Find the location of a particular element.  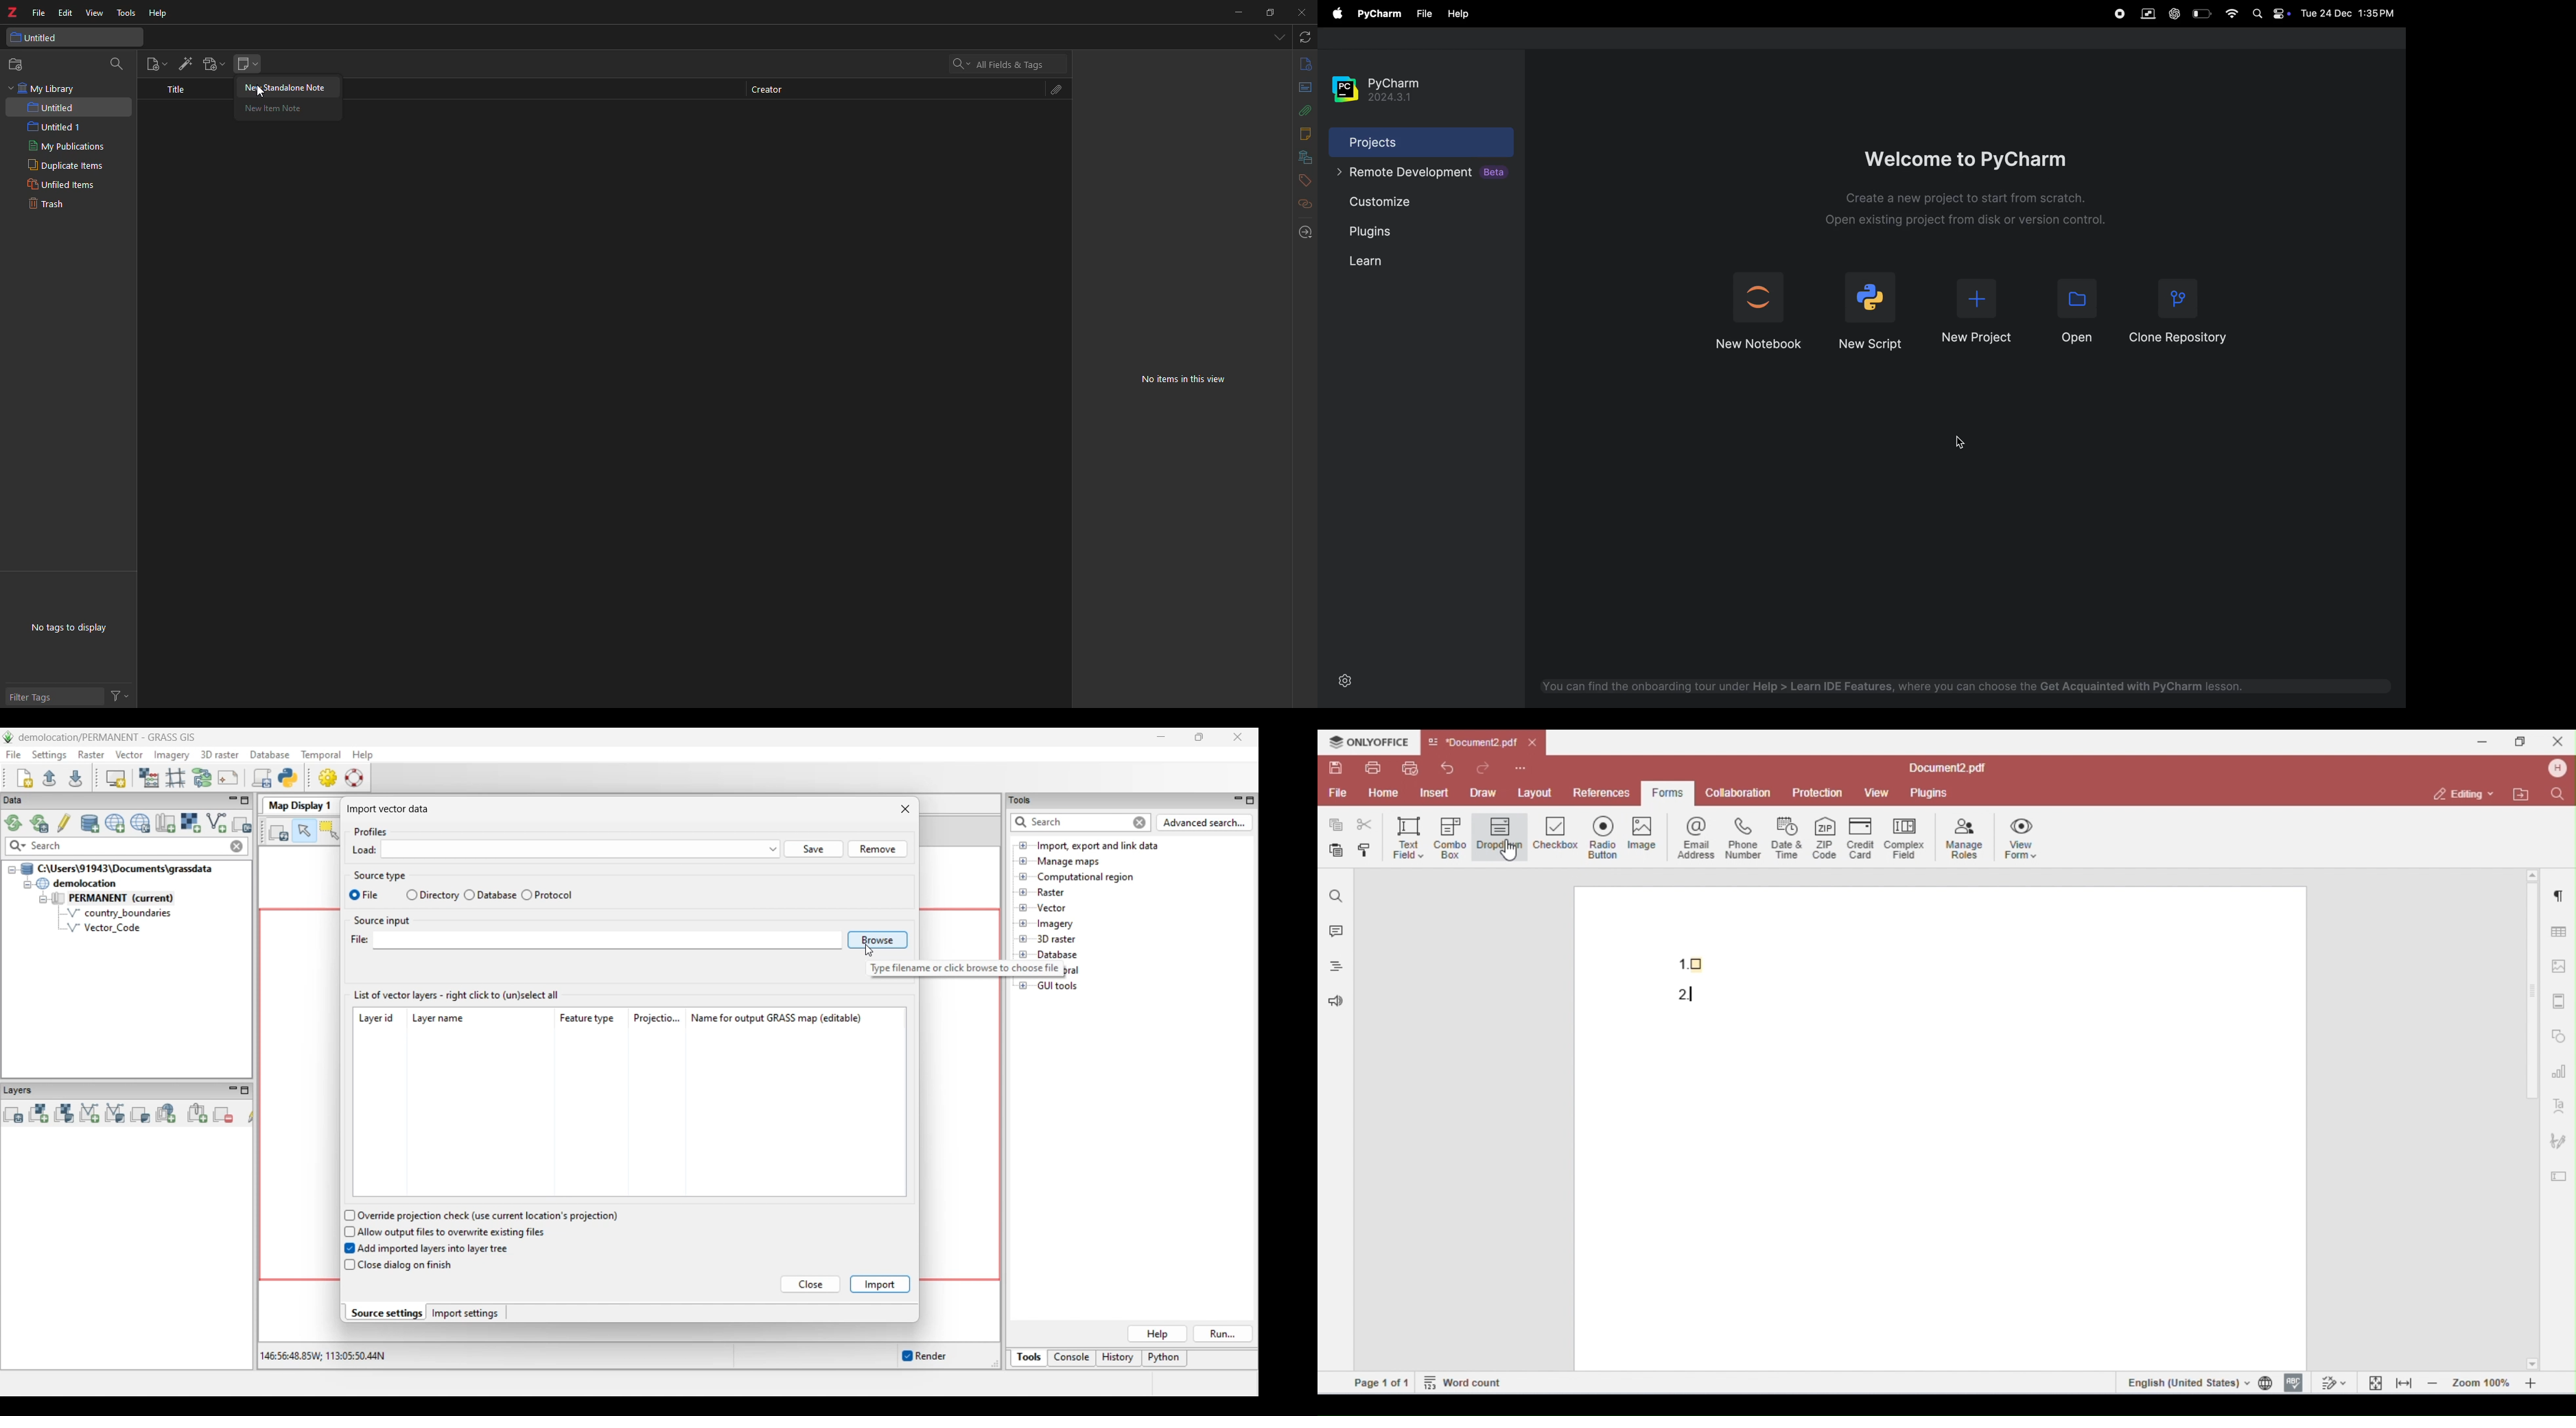

new collection is located at coordinates (19, 64).